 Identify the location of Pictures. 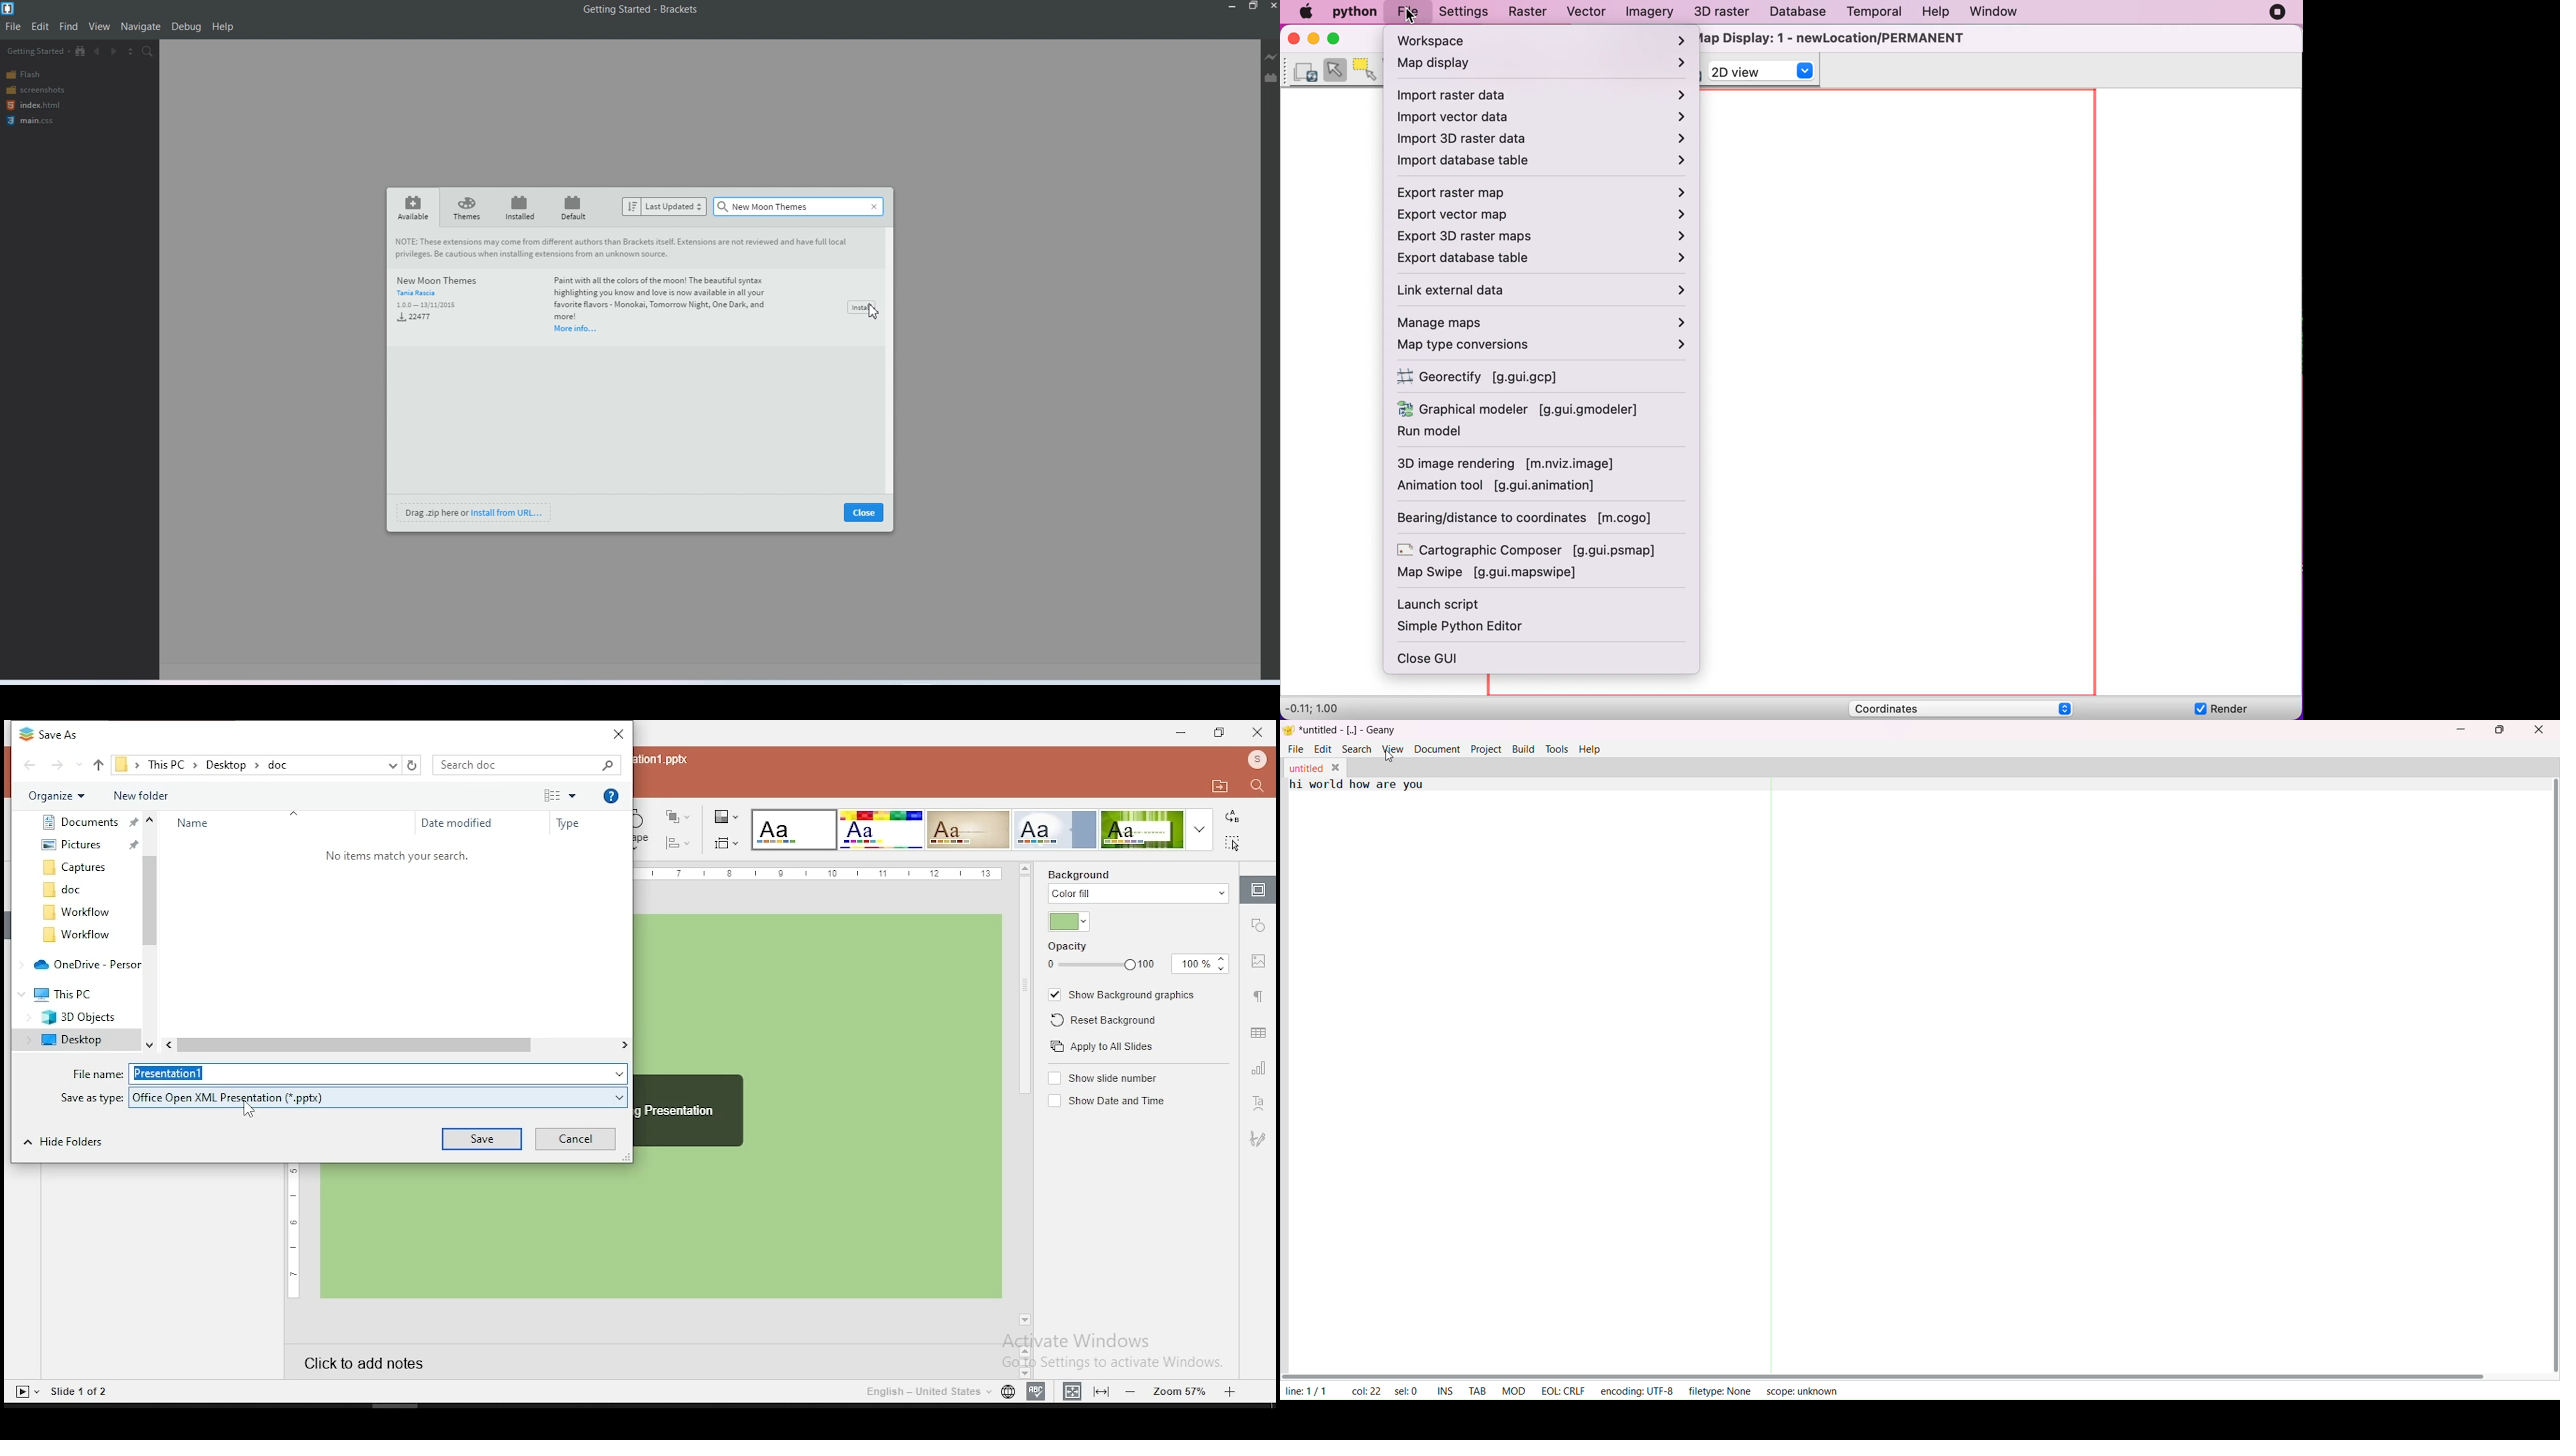
(89, 842).